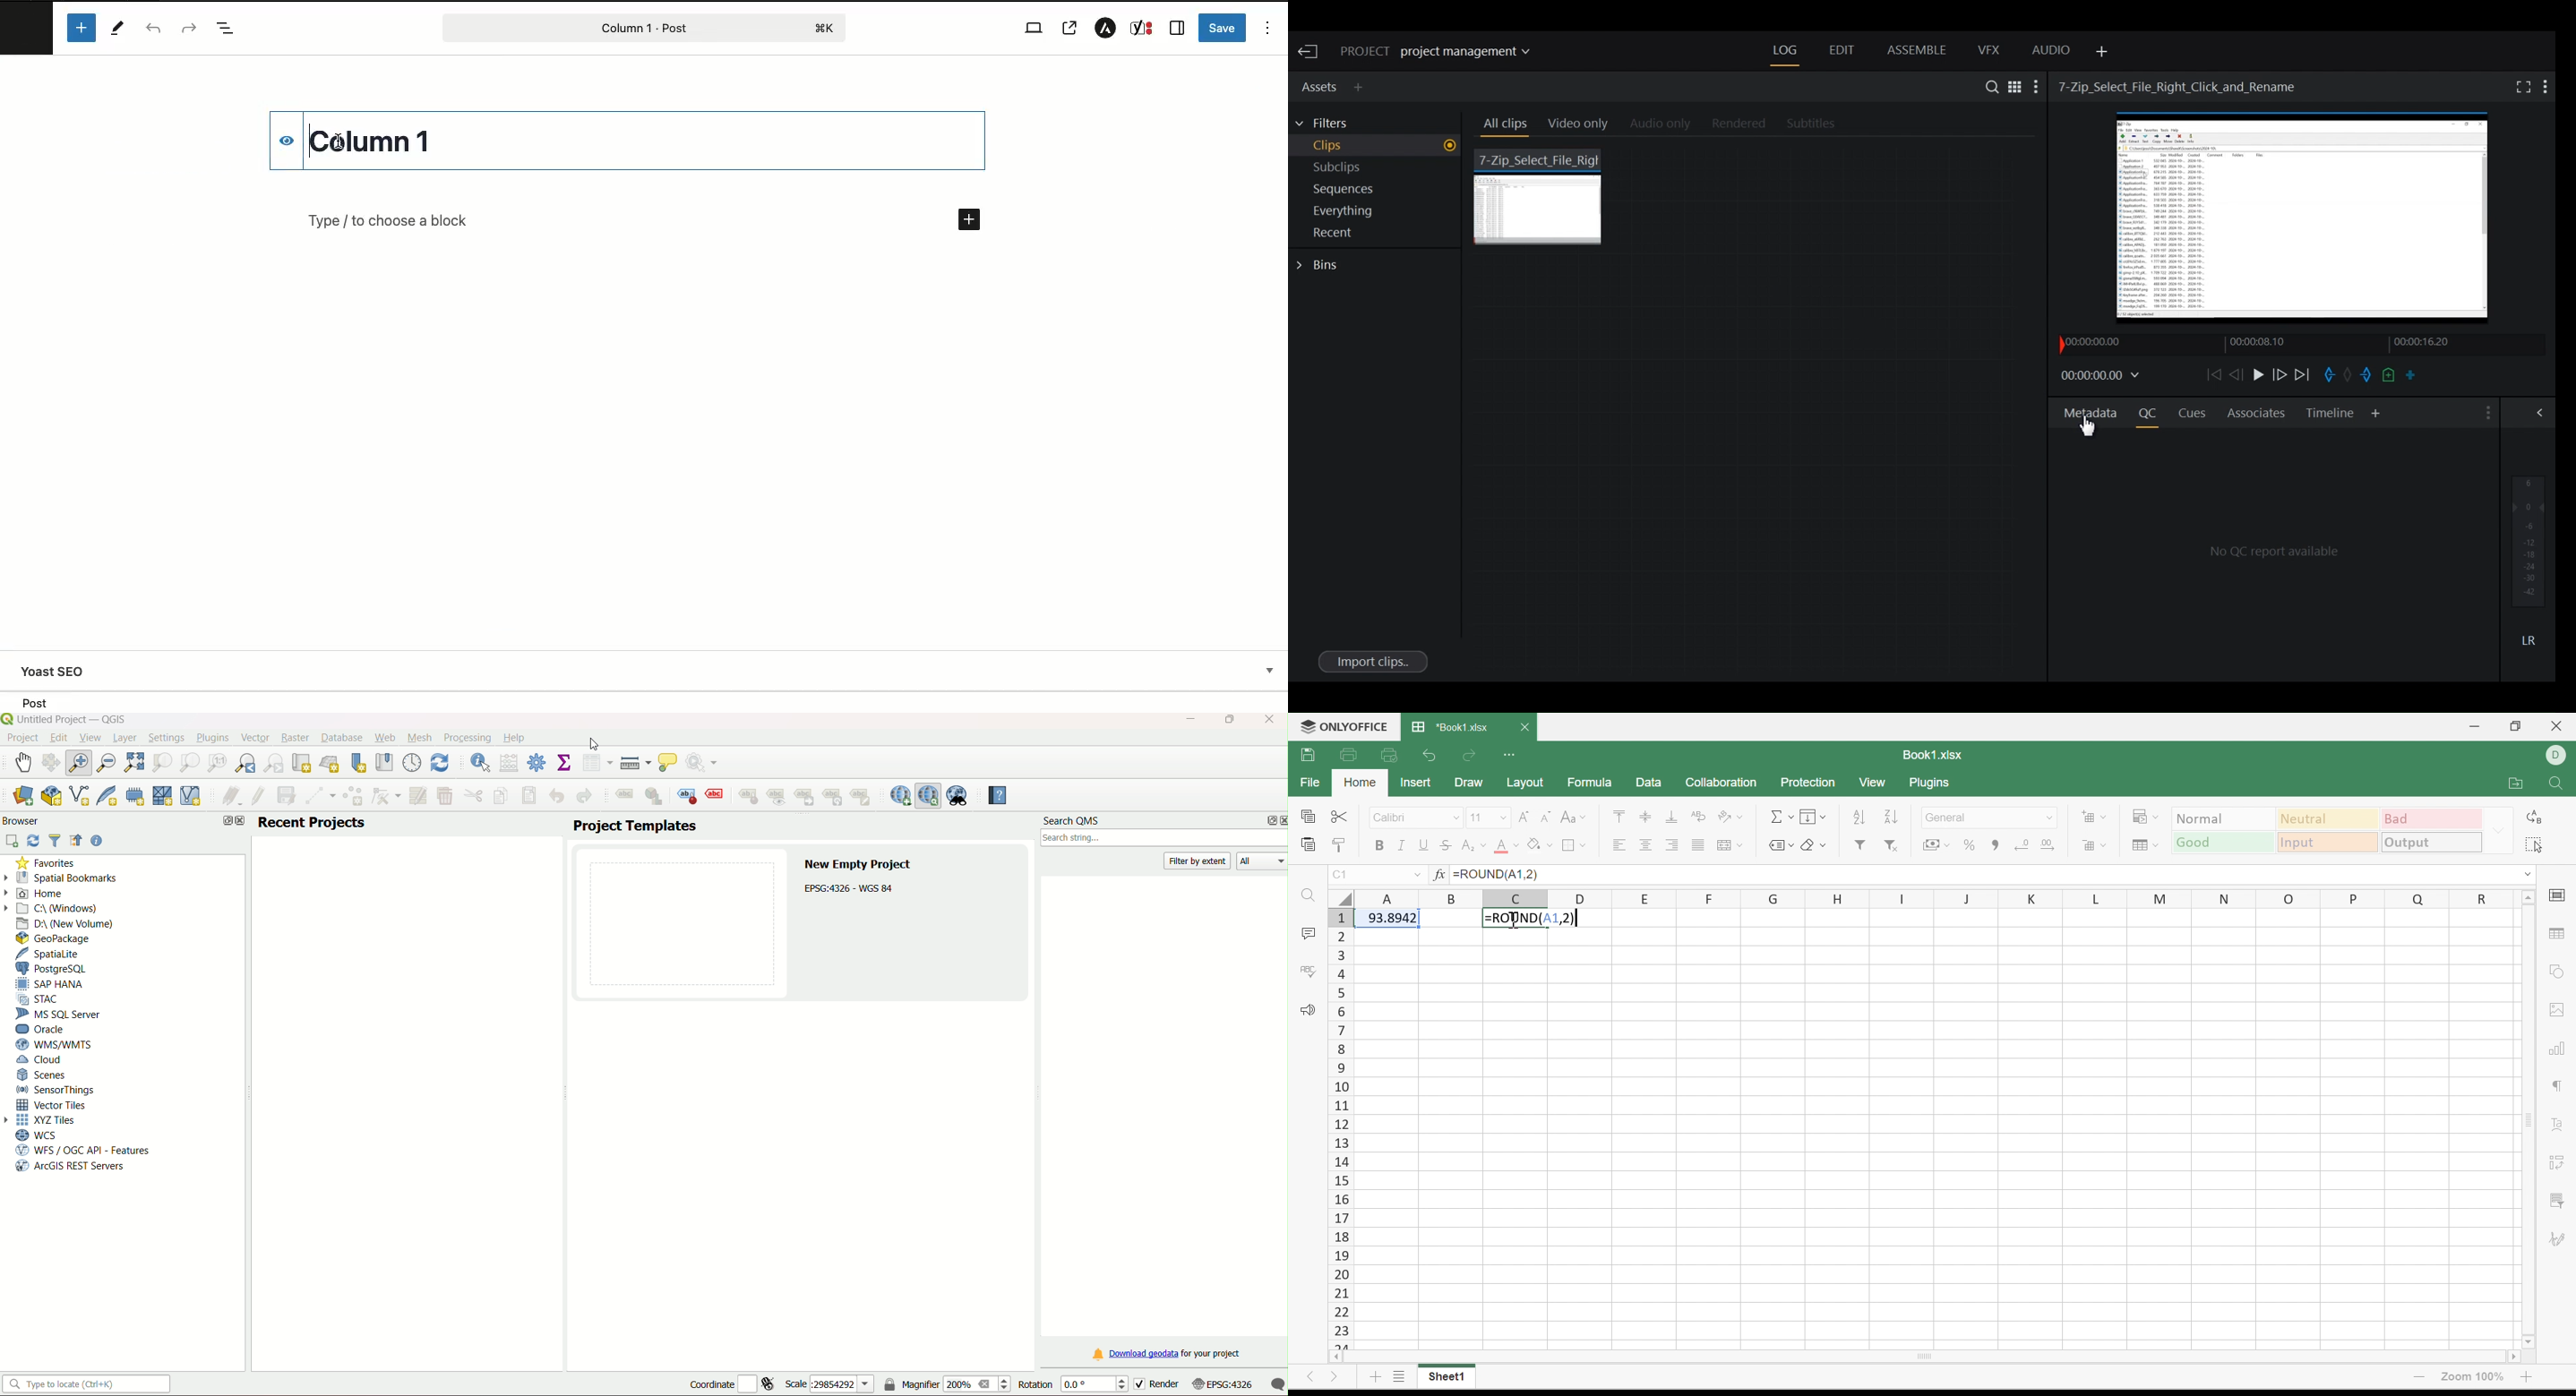 This screenshot has height=1400, width=2576. Describe the element at coordinates (1264, 862) in the screenshot. I see `All` at that location.